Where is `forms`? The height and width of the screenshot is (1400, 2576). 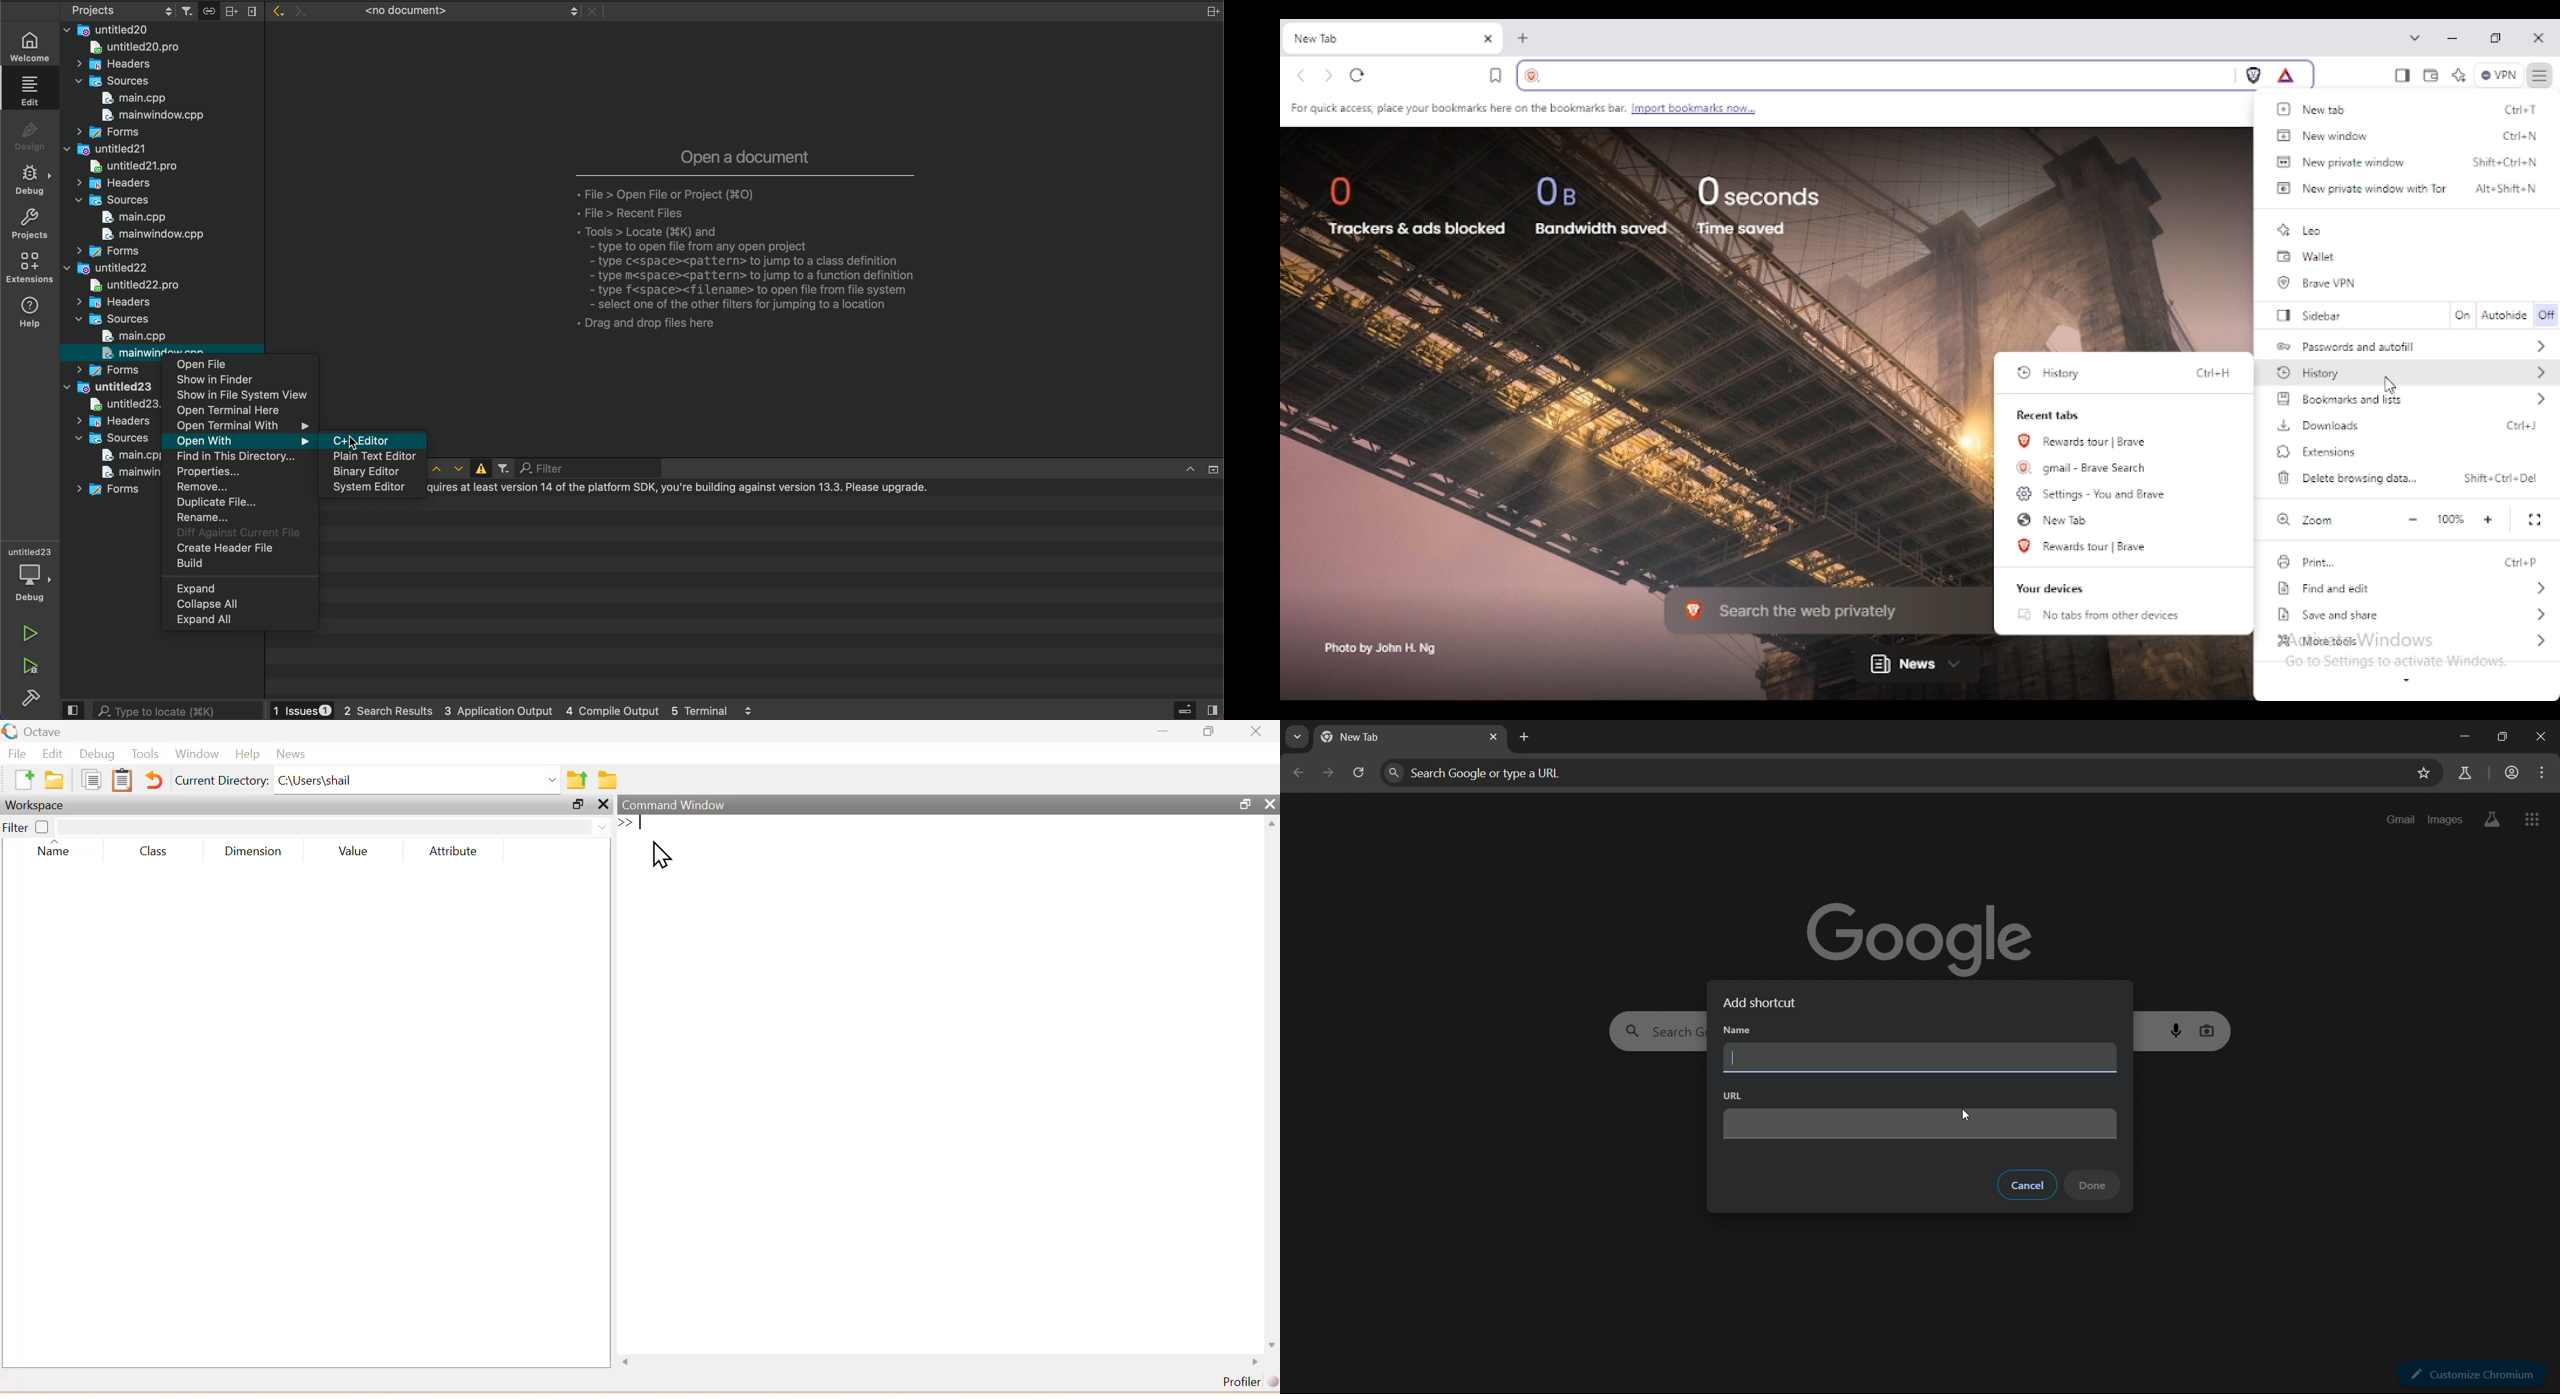
forms is located at coordinates (104, 252).